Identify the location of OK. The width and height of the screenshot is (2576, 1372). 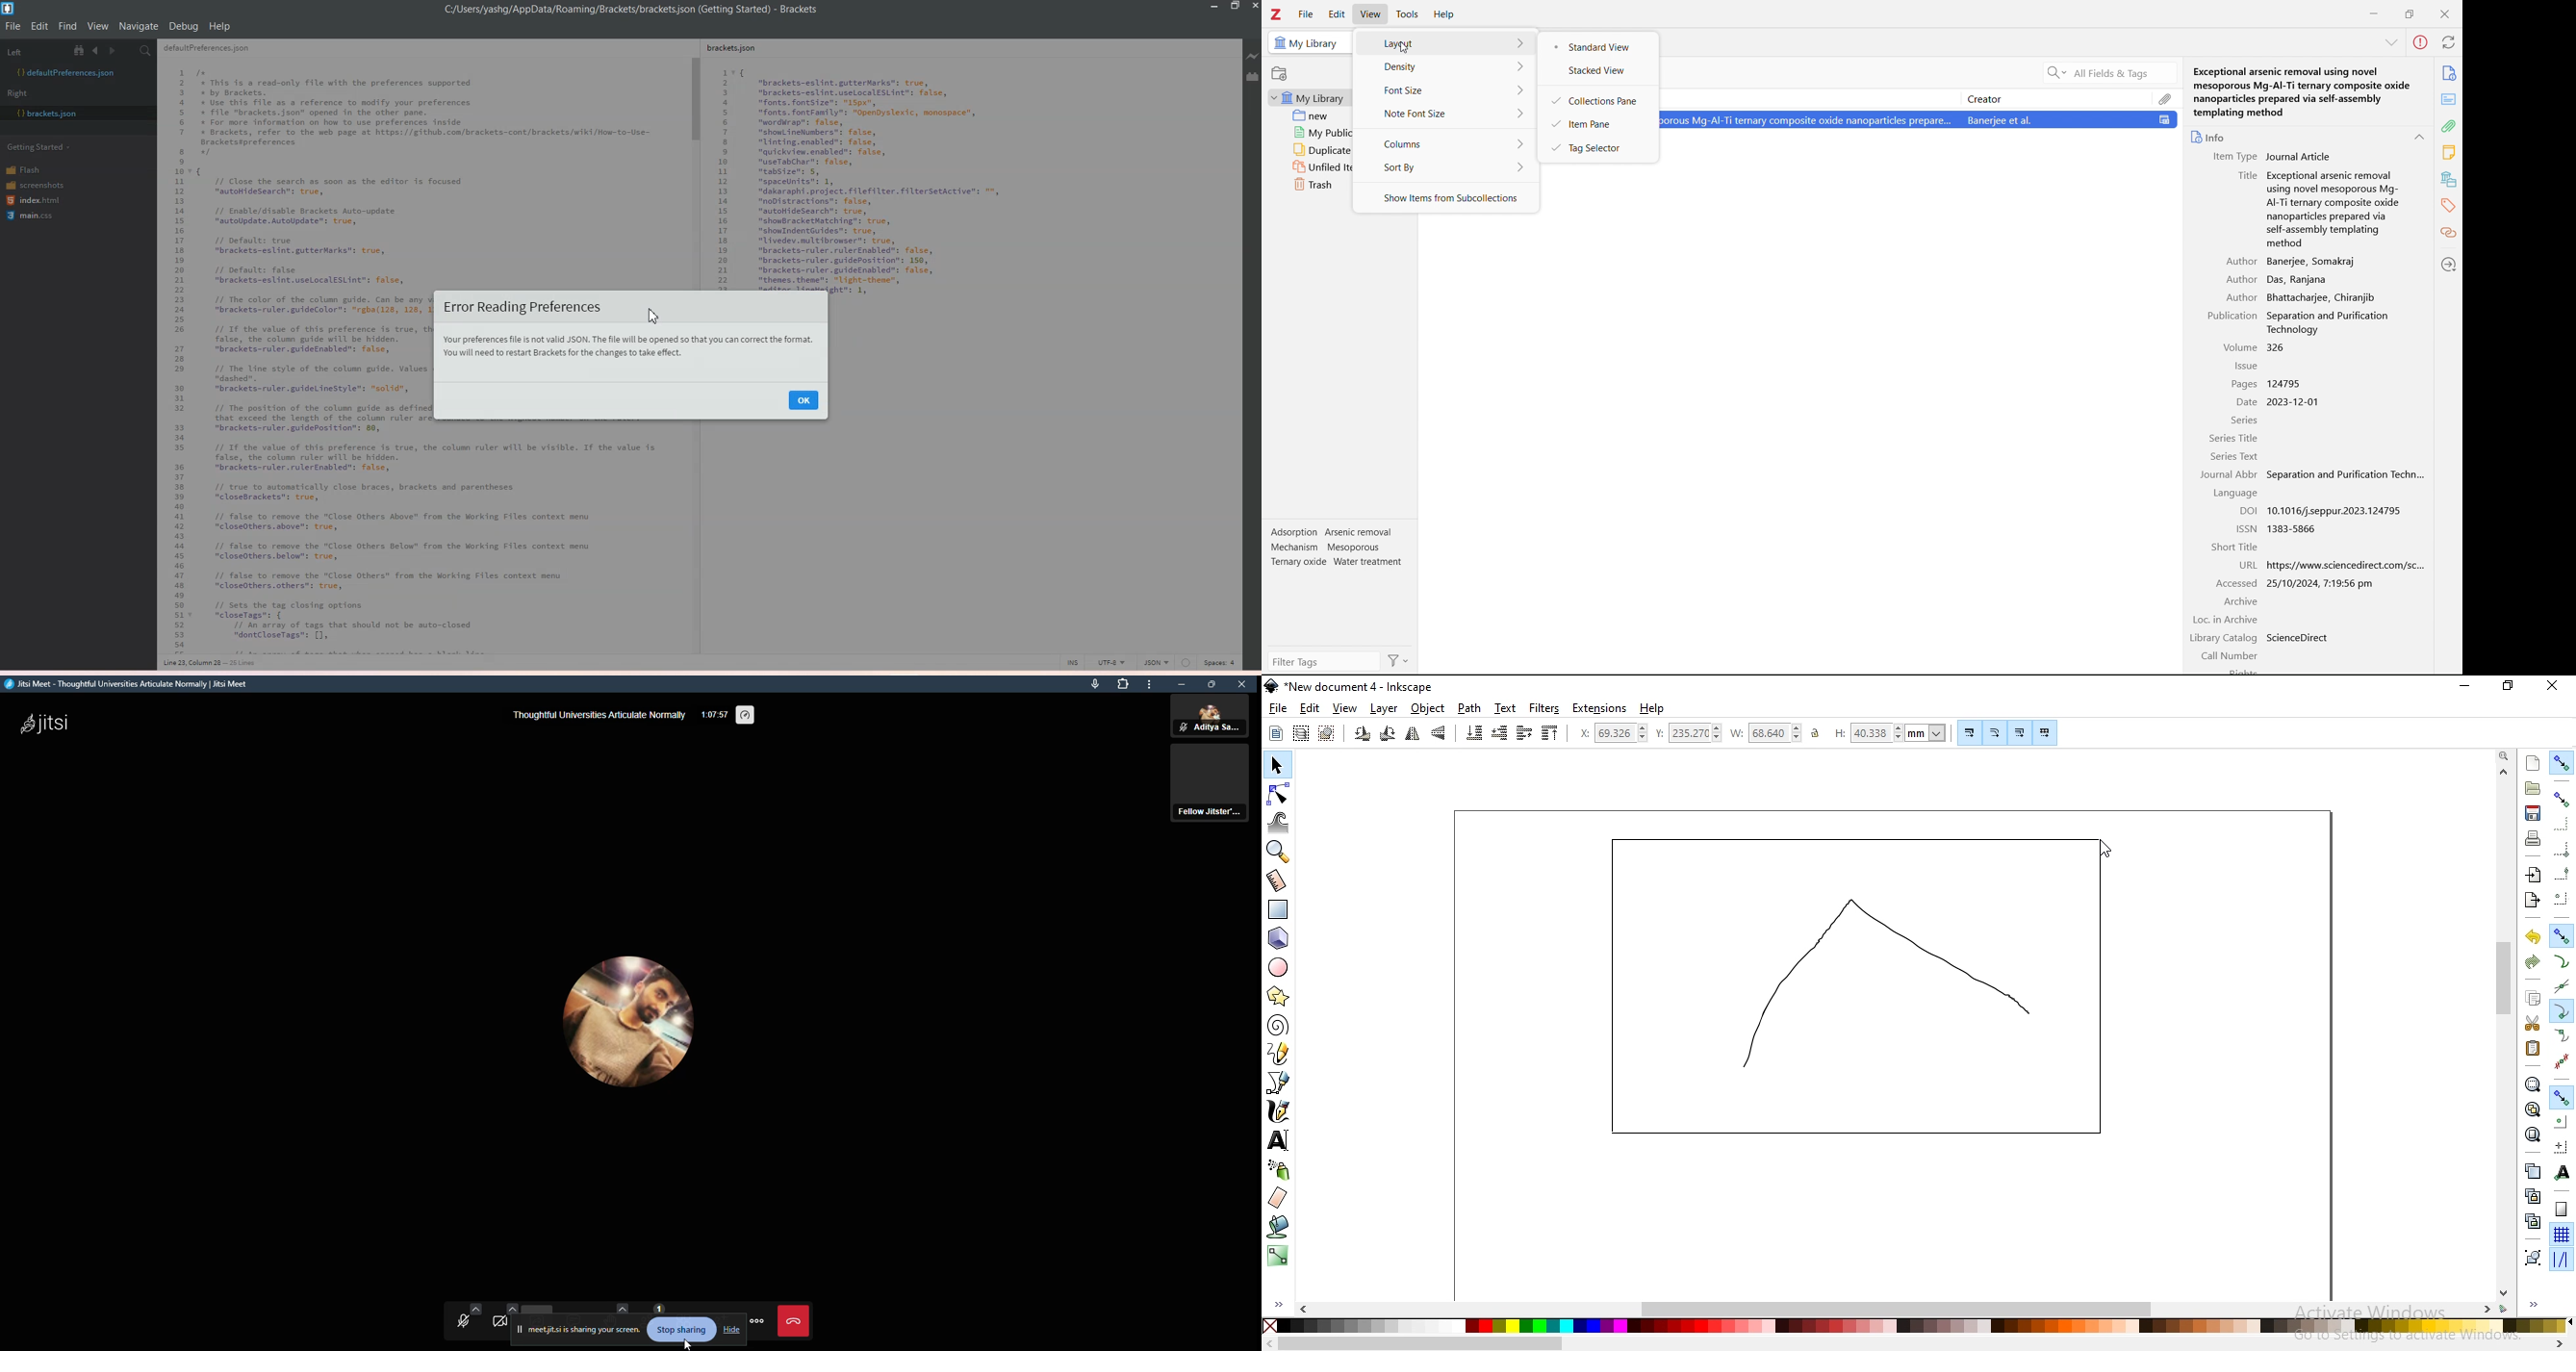
(804, 400).